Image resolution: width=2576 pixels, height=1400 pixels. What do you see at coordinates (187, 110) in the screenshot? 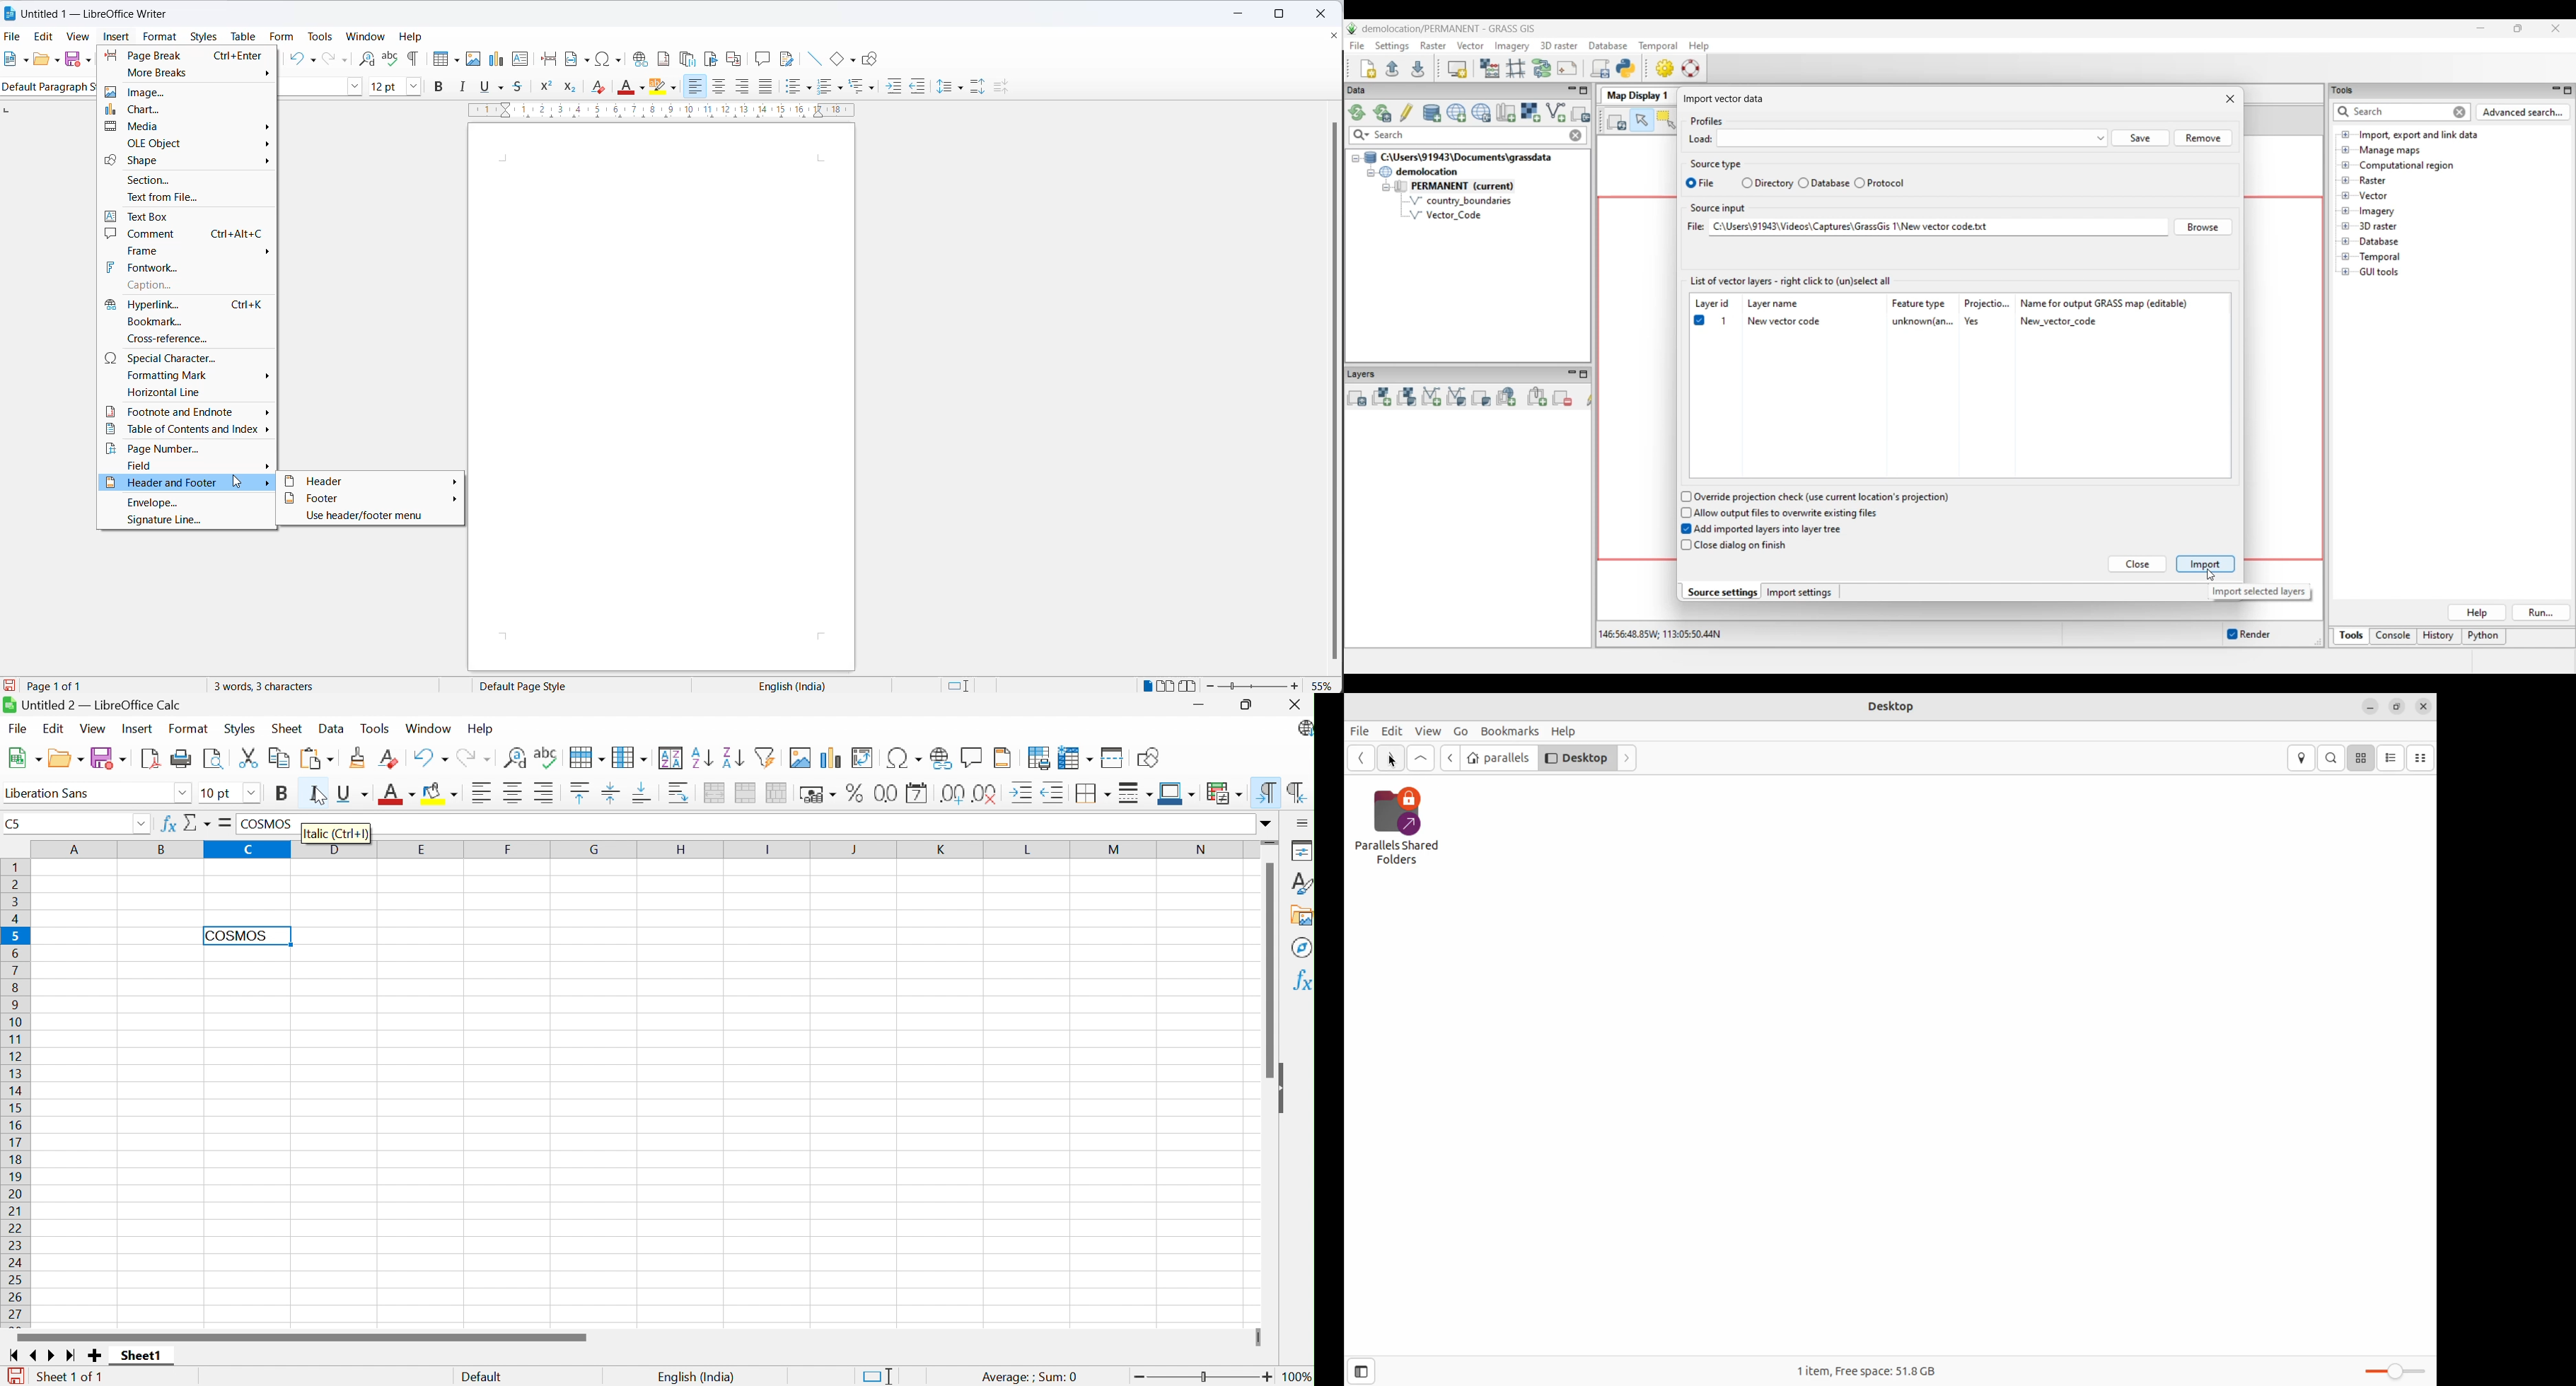
I see `chart` at bounding box center [187, 110].